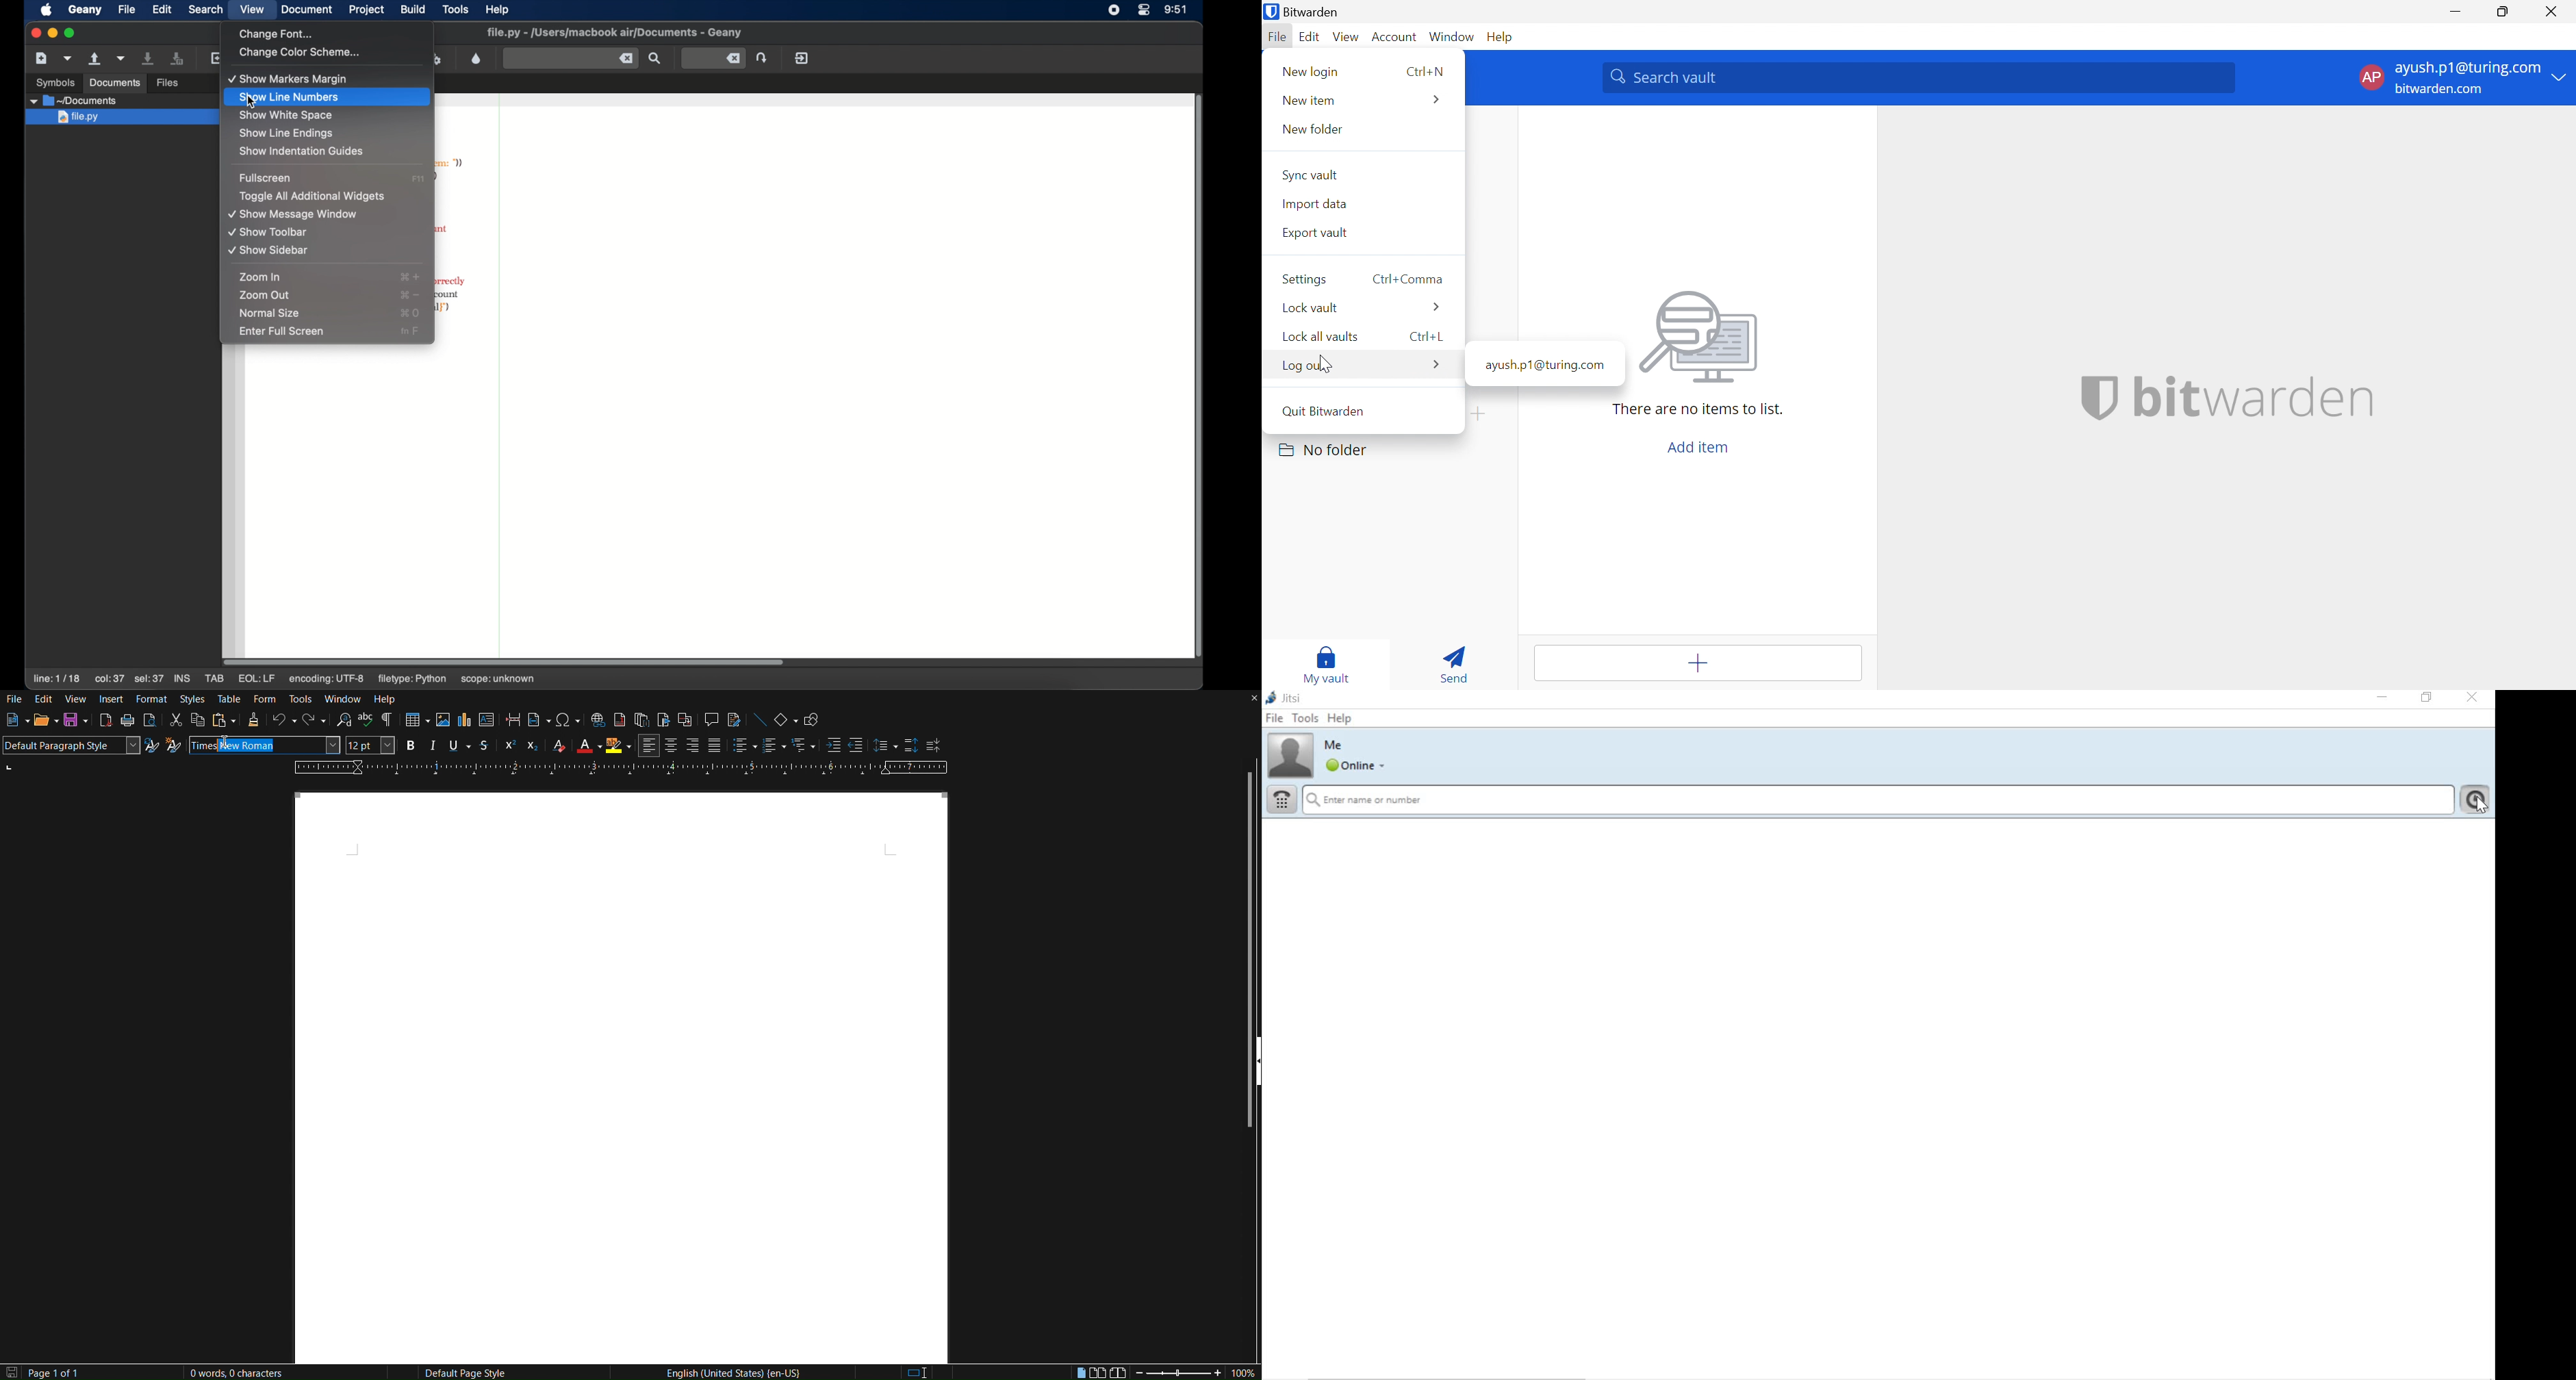 This screenshot has height=1400, width=2576. I want to click on View, so click(1347, 37).